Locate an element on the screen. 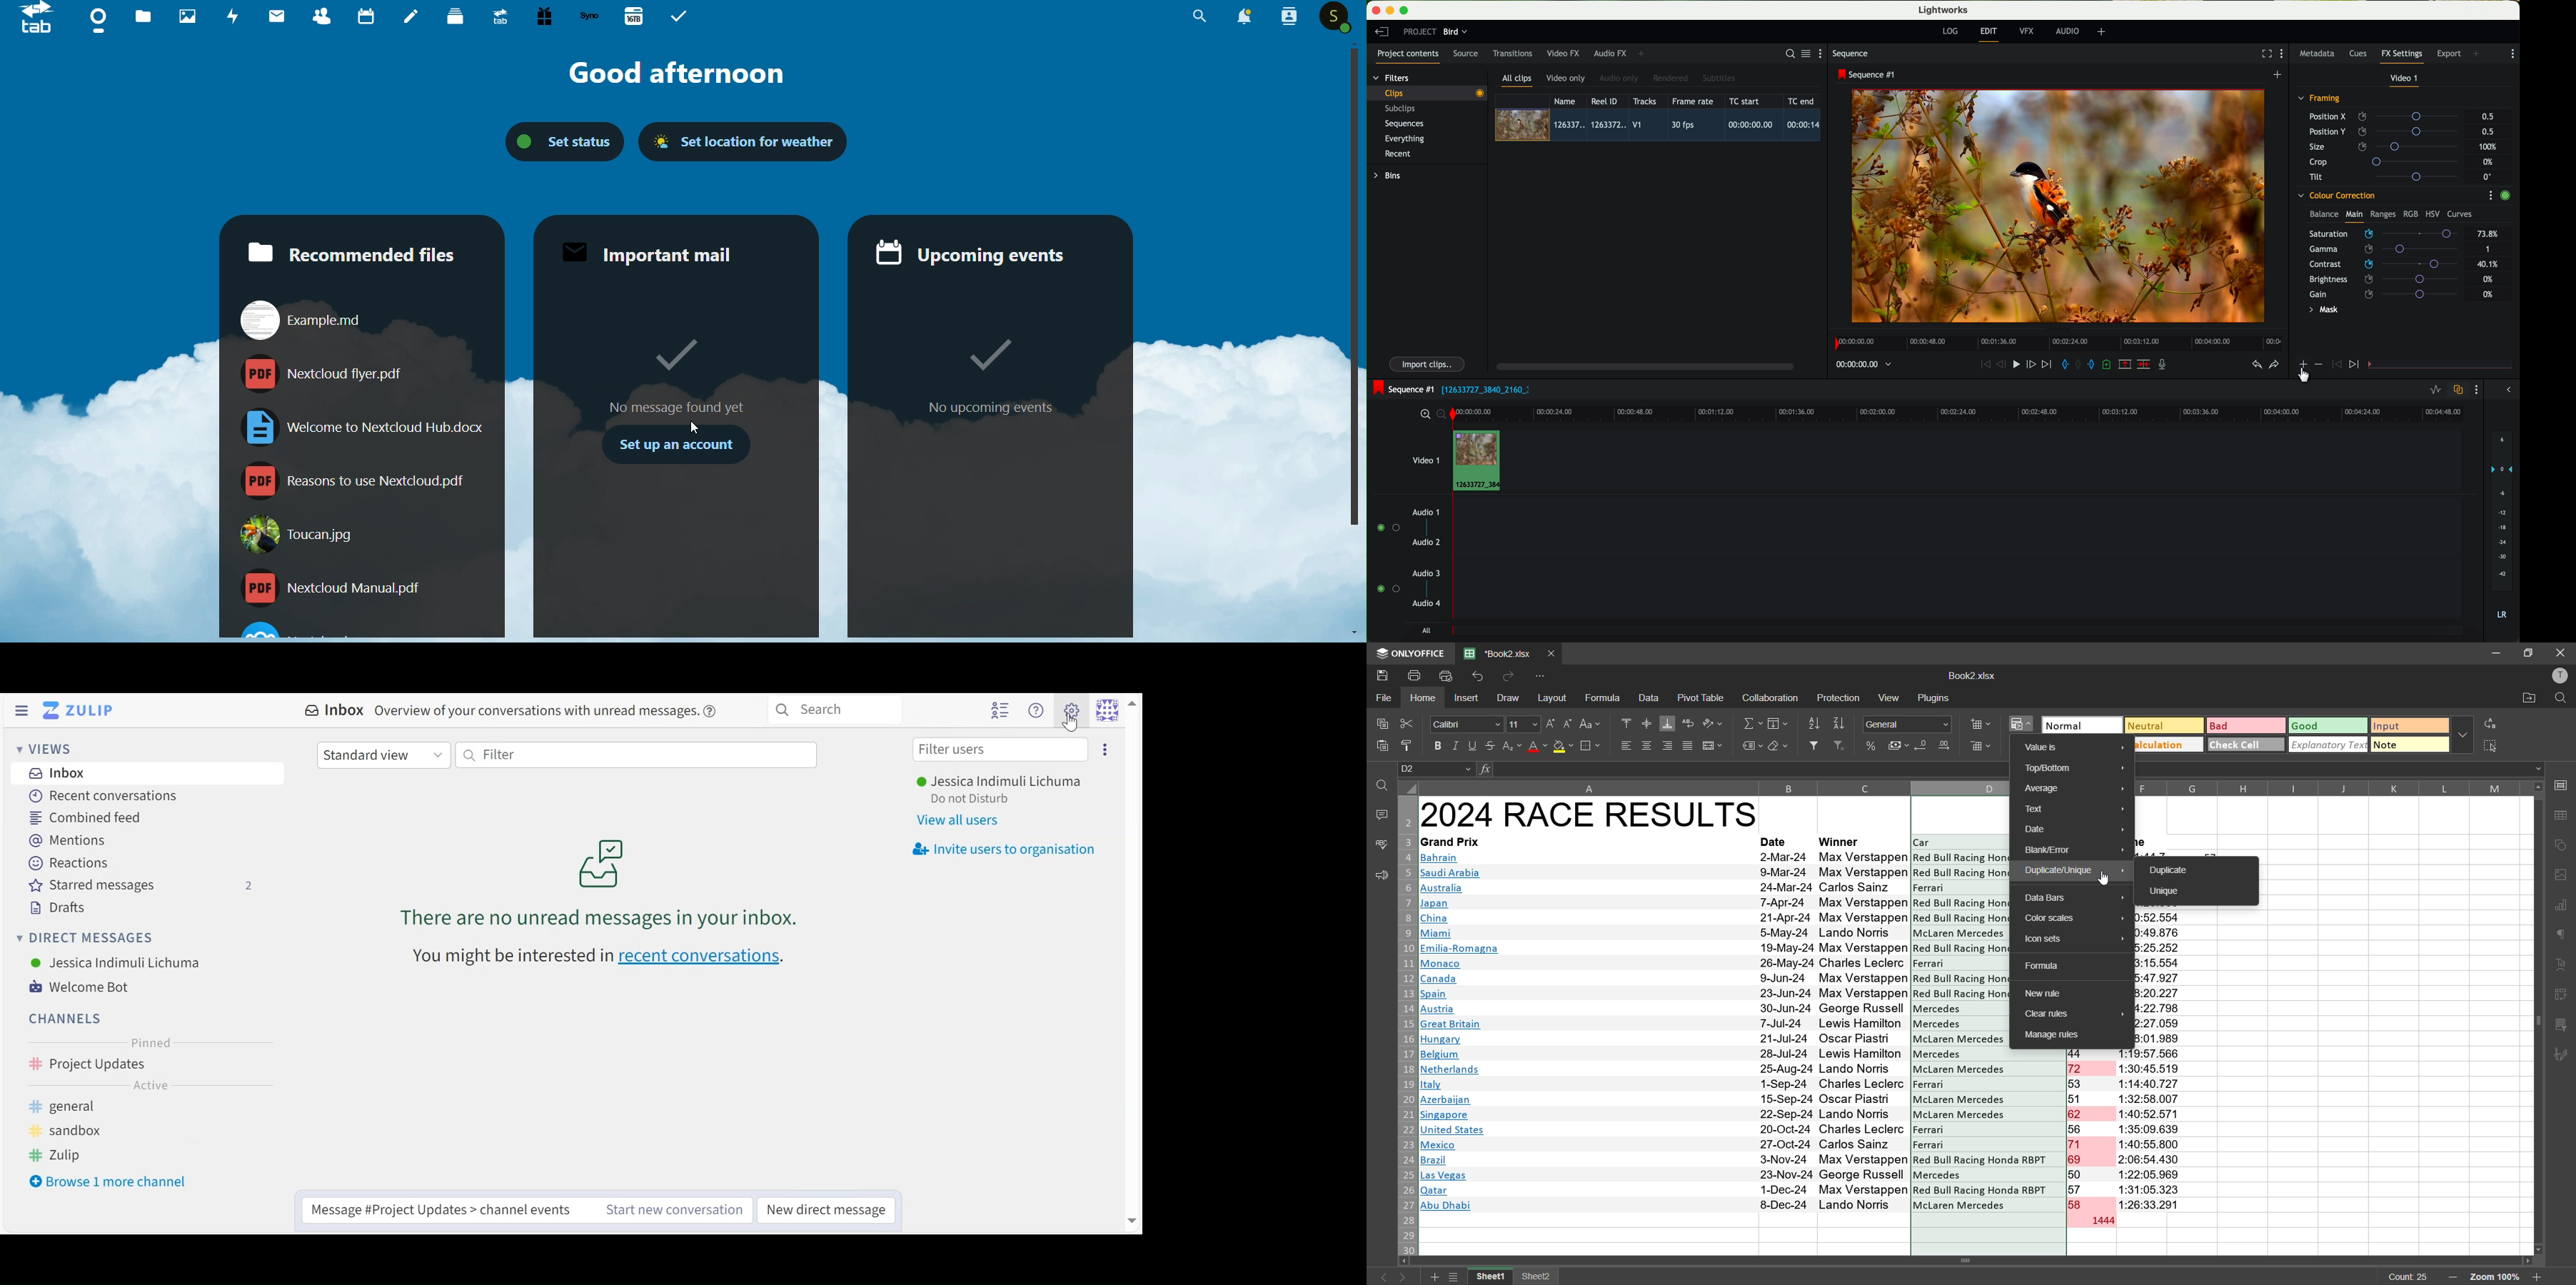  Files is located at coordinates (136, 17).